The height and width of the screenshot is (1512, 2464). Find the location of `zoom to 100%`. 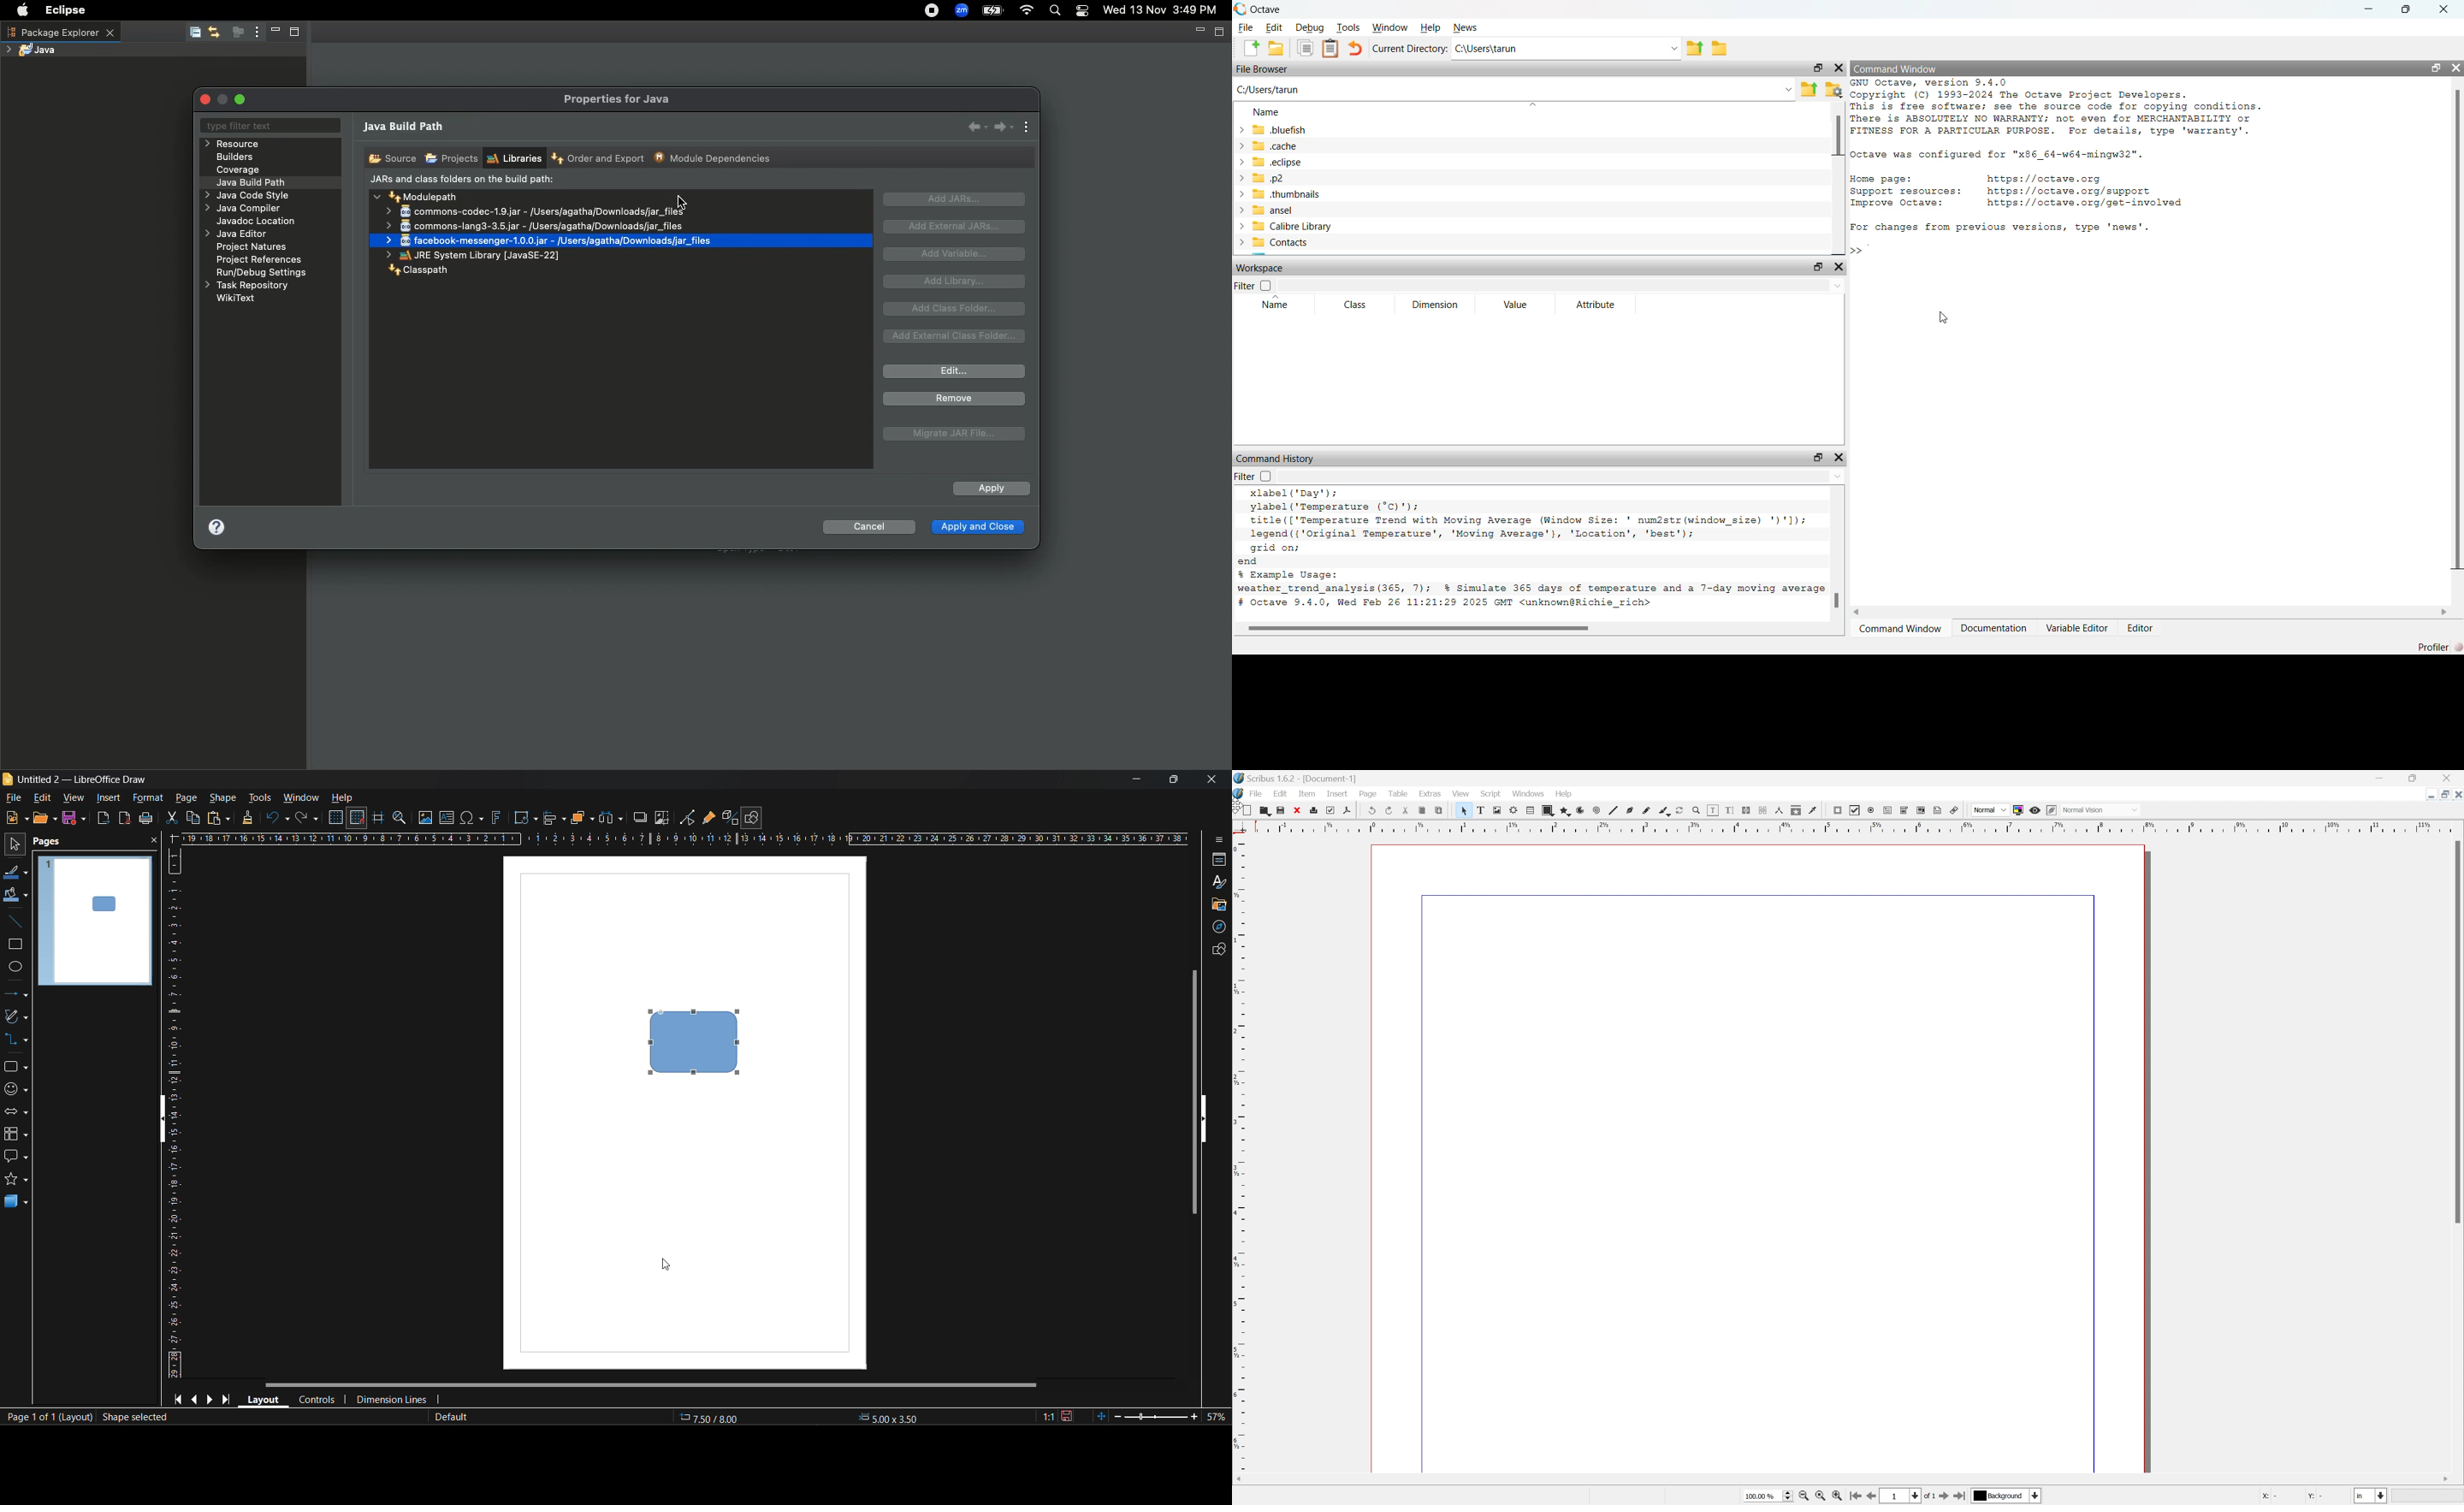

zoom to 100% is located at coordinates (1818, 1498).